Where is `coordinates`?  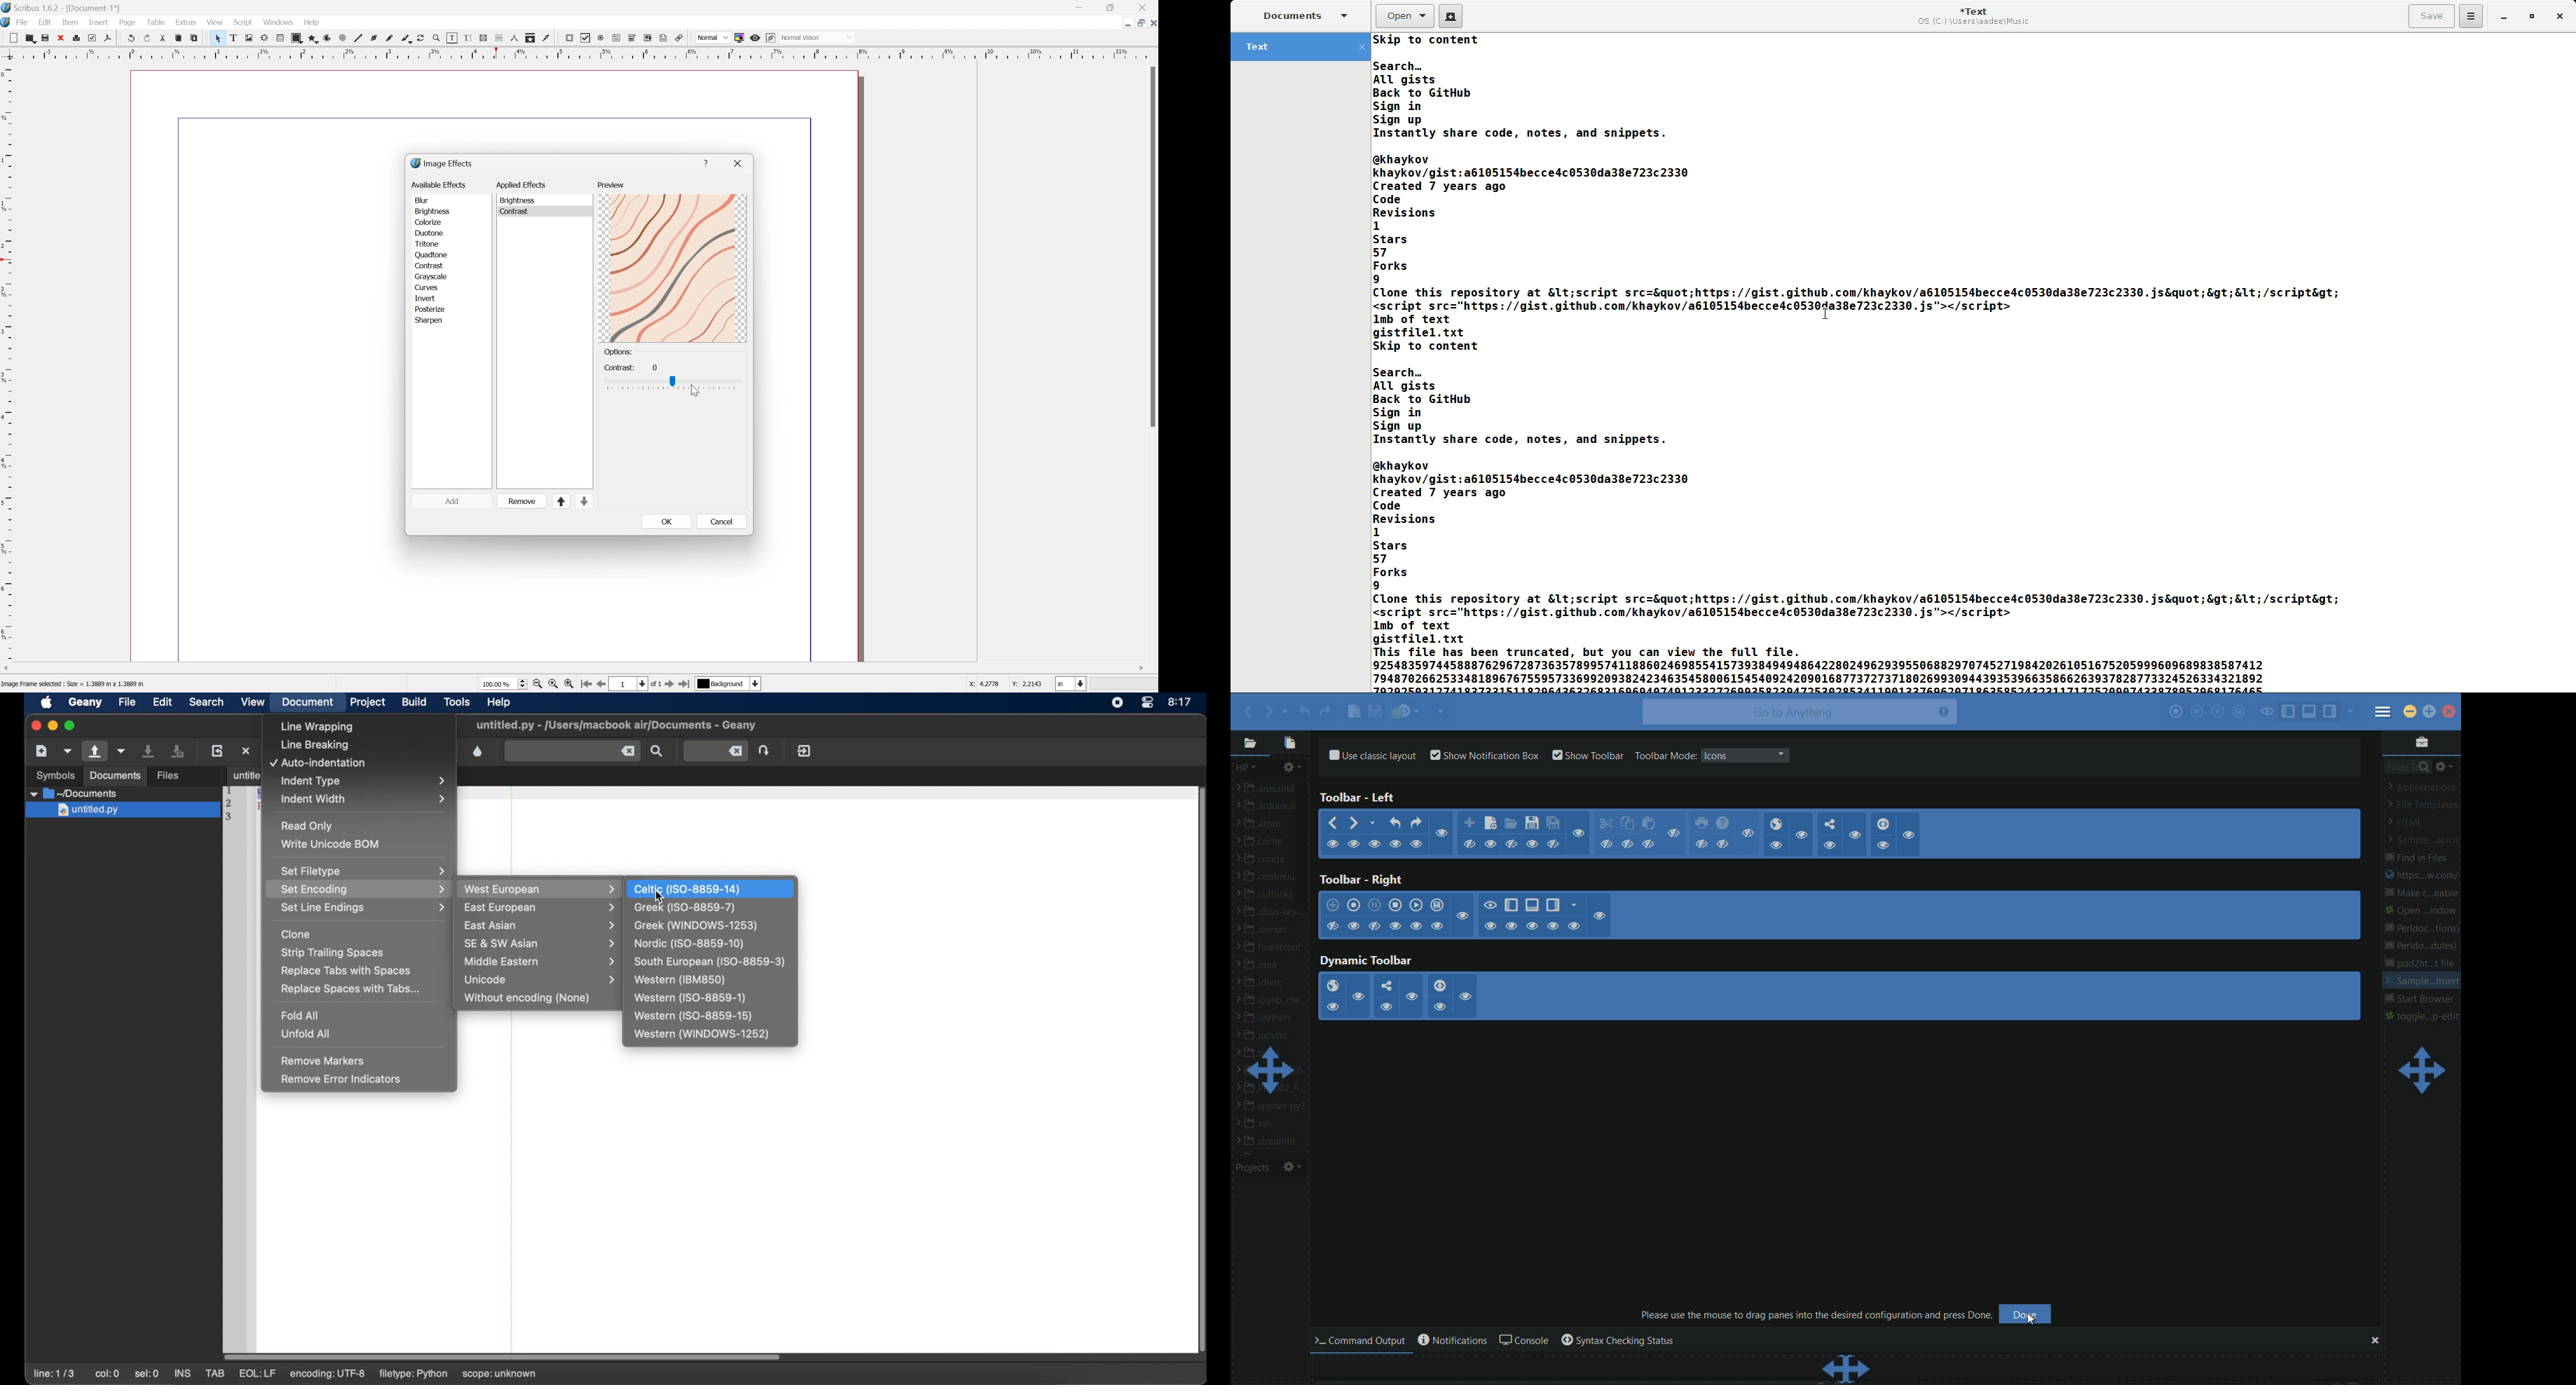 coordinates is located at coordinates (1006, 686).